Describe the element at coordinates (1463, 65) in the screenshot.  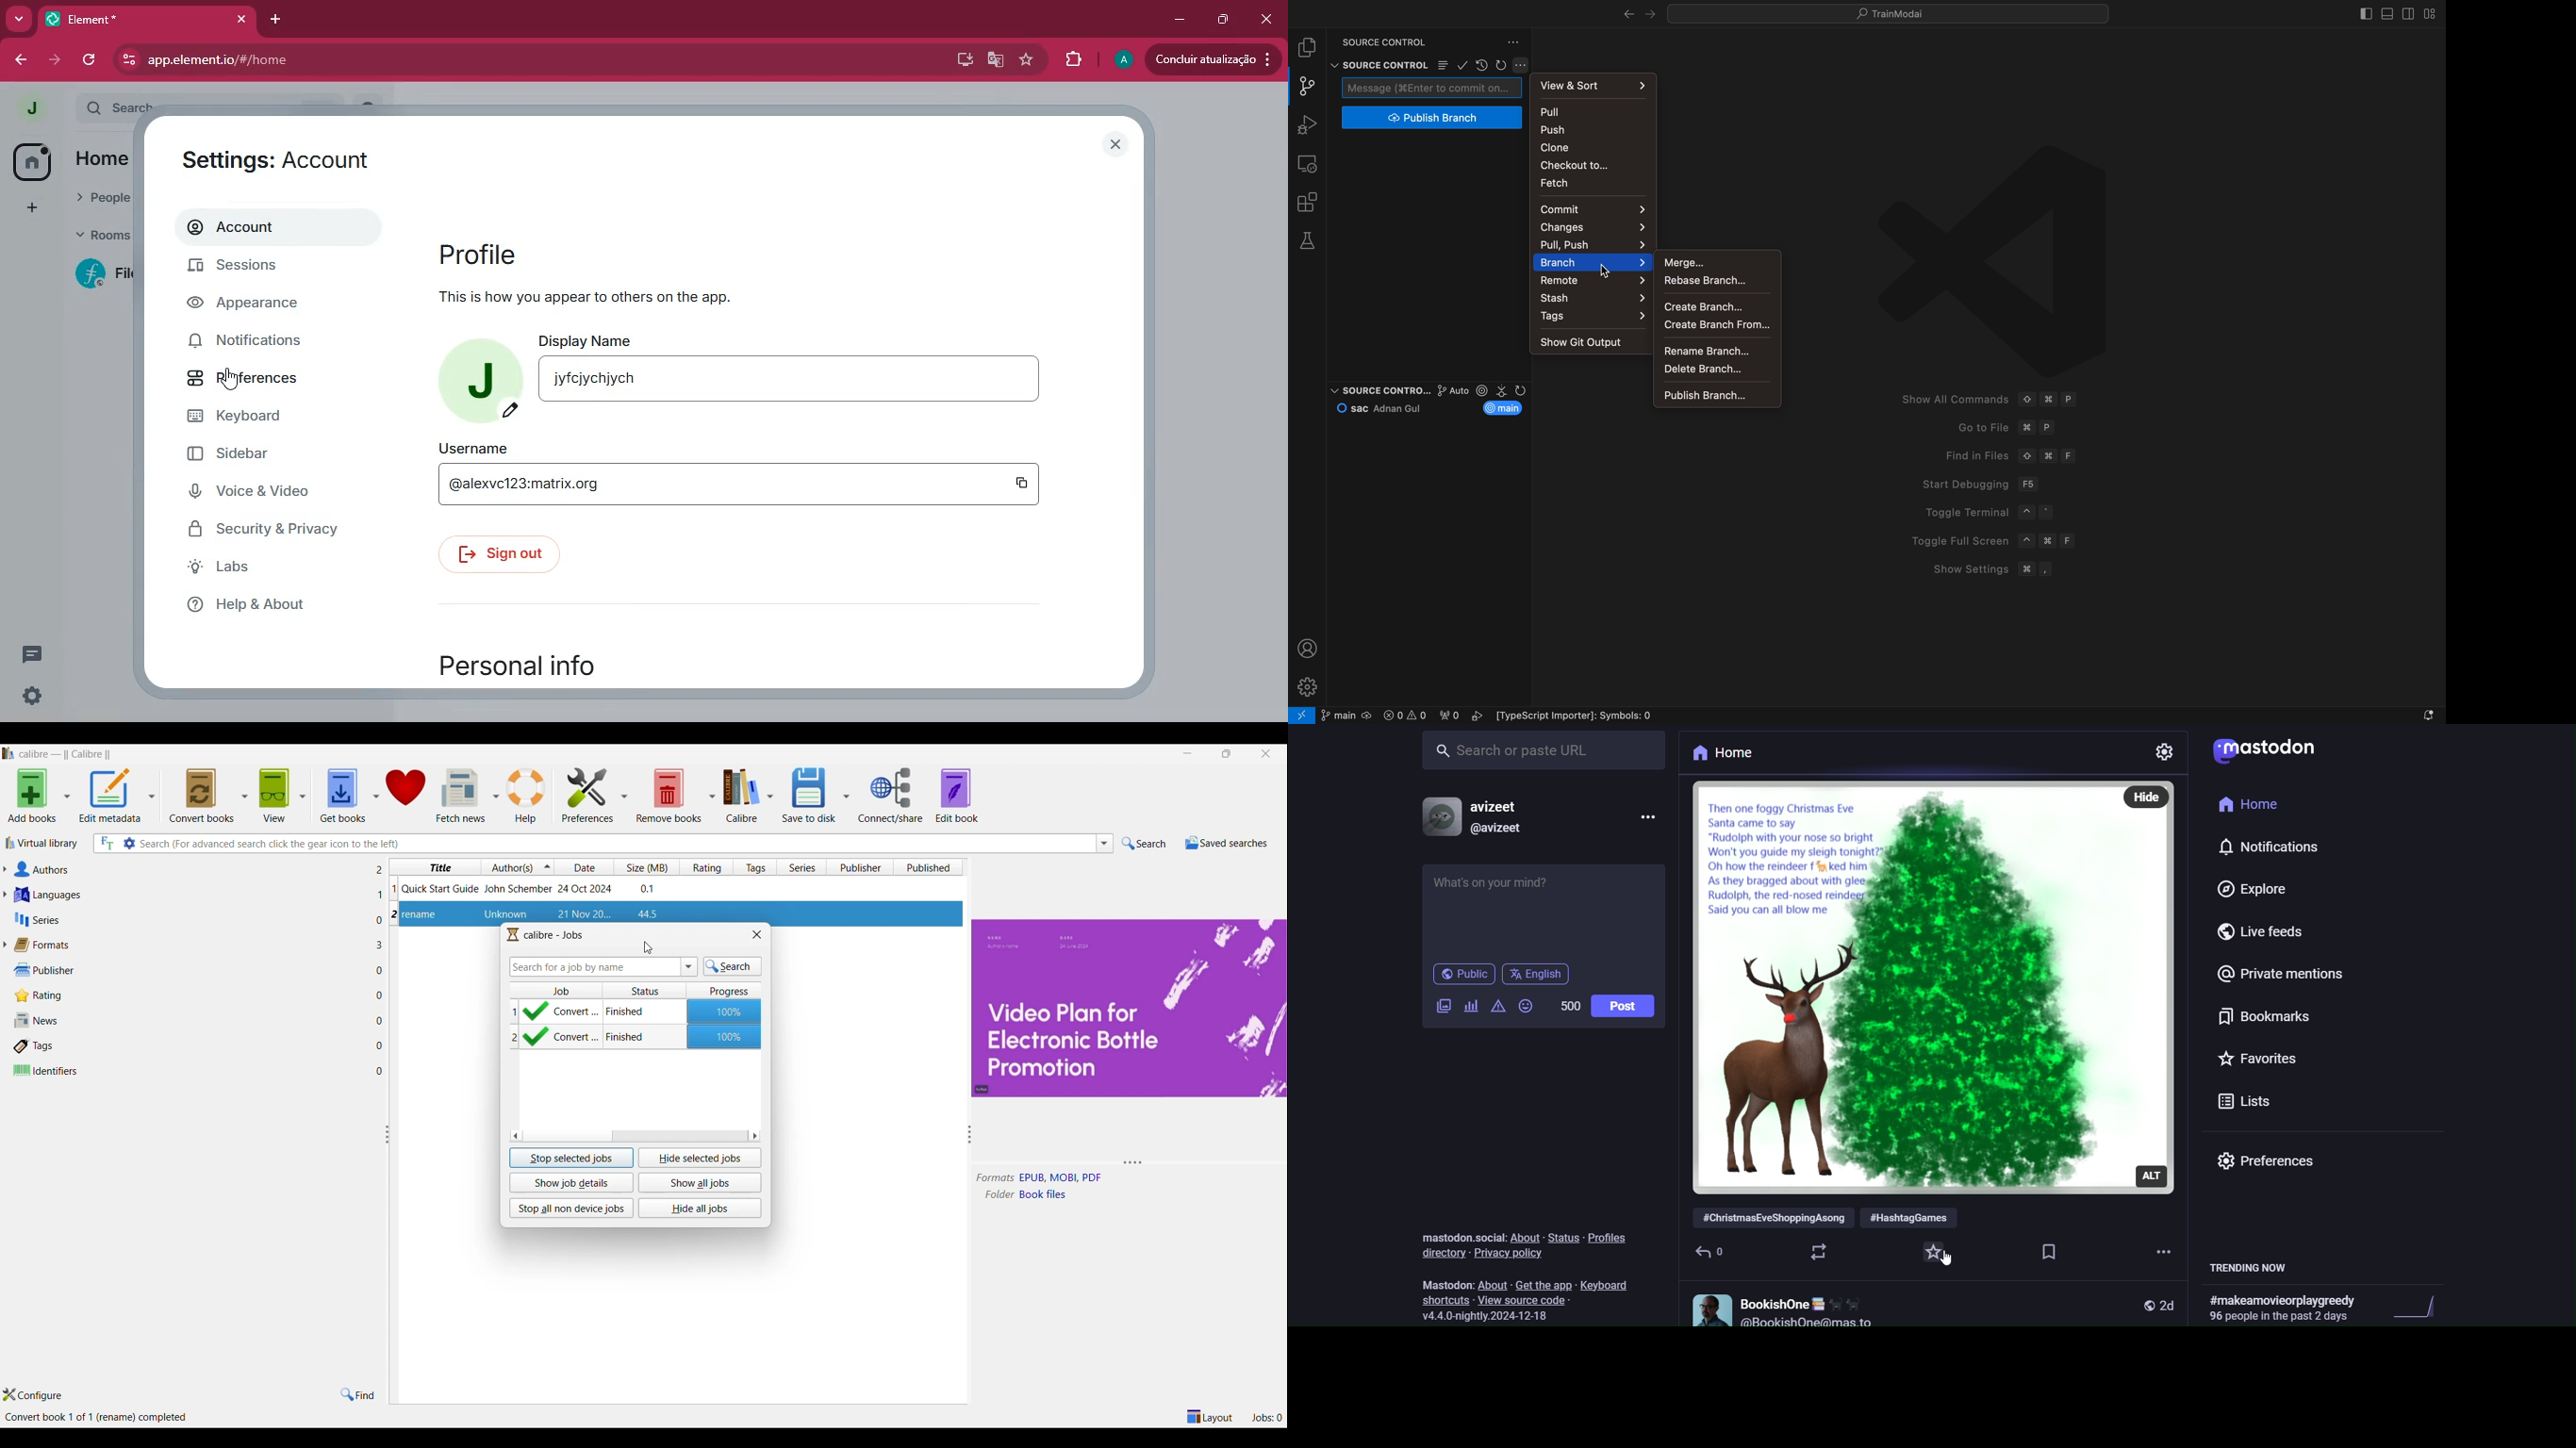
I see `ok` at that location.